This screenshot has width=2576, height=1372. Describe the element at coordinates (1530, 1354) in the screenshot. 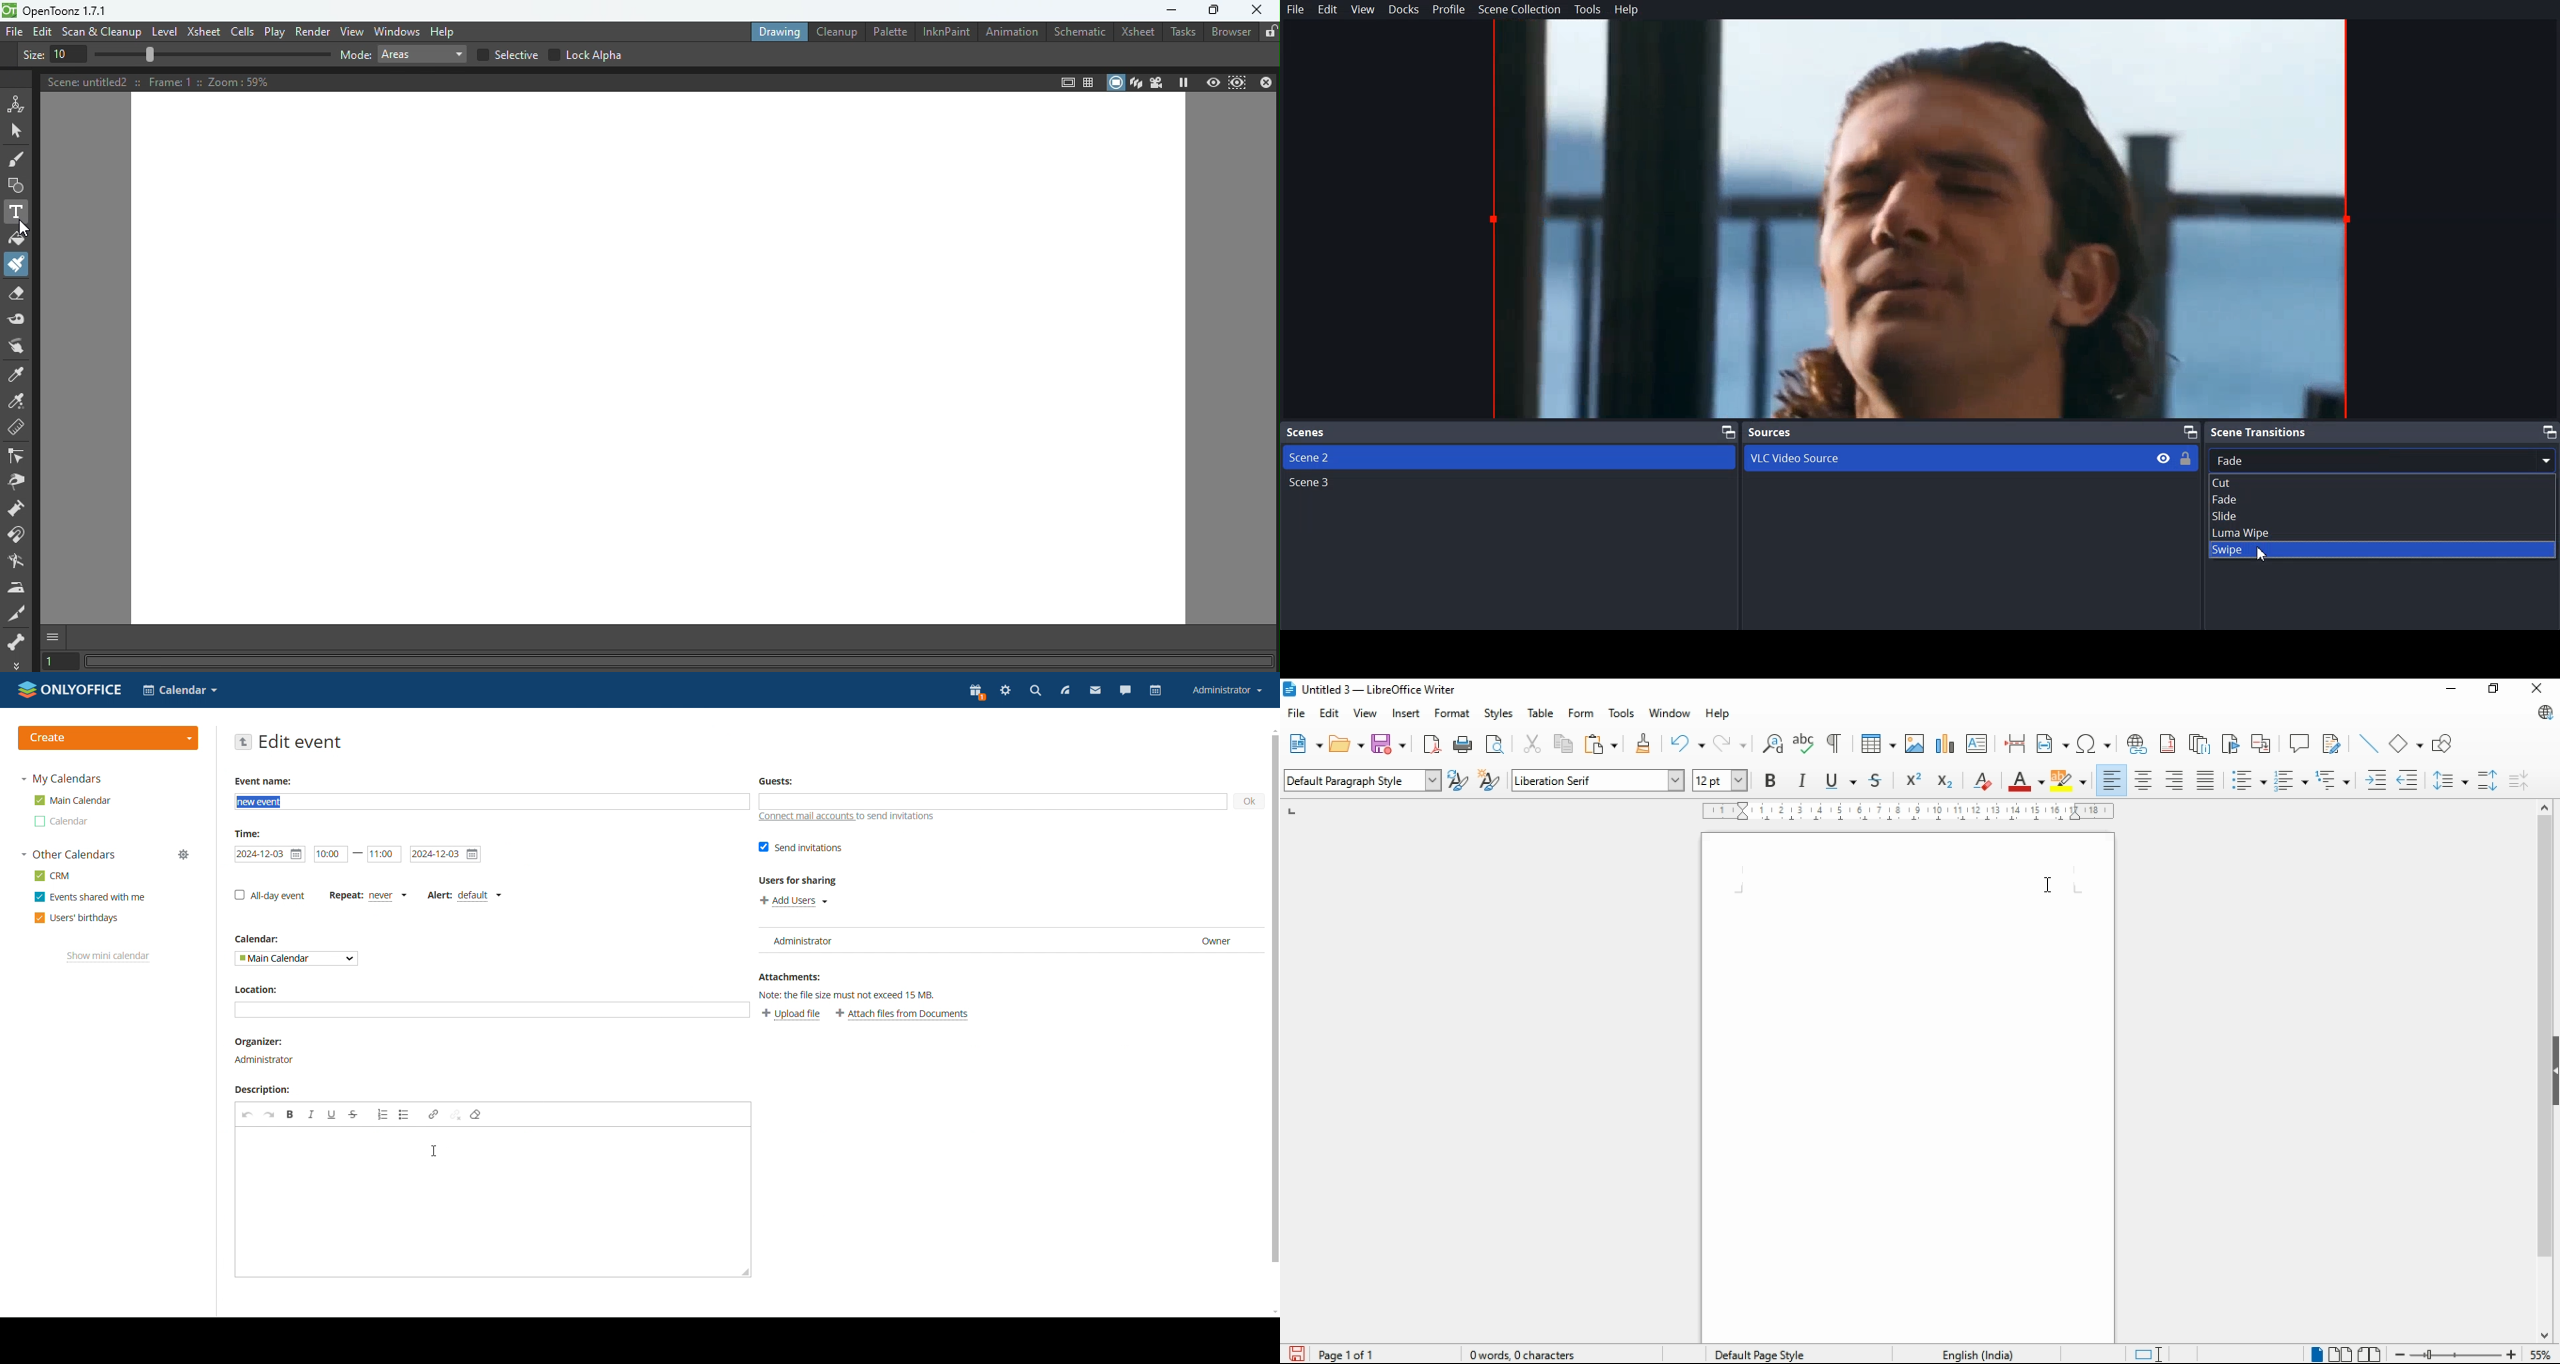

I see `document information` at that location.